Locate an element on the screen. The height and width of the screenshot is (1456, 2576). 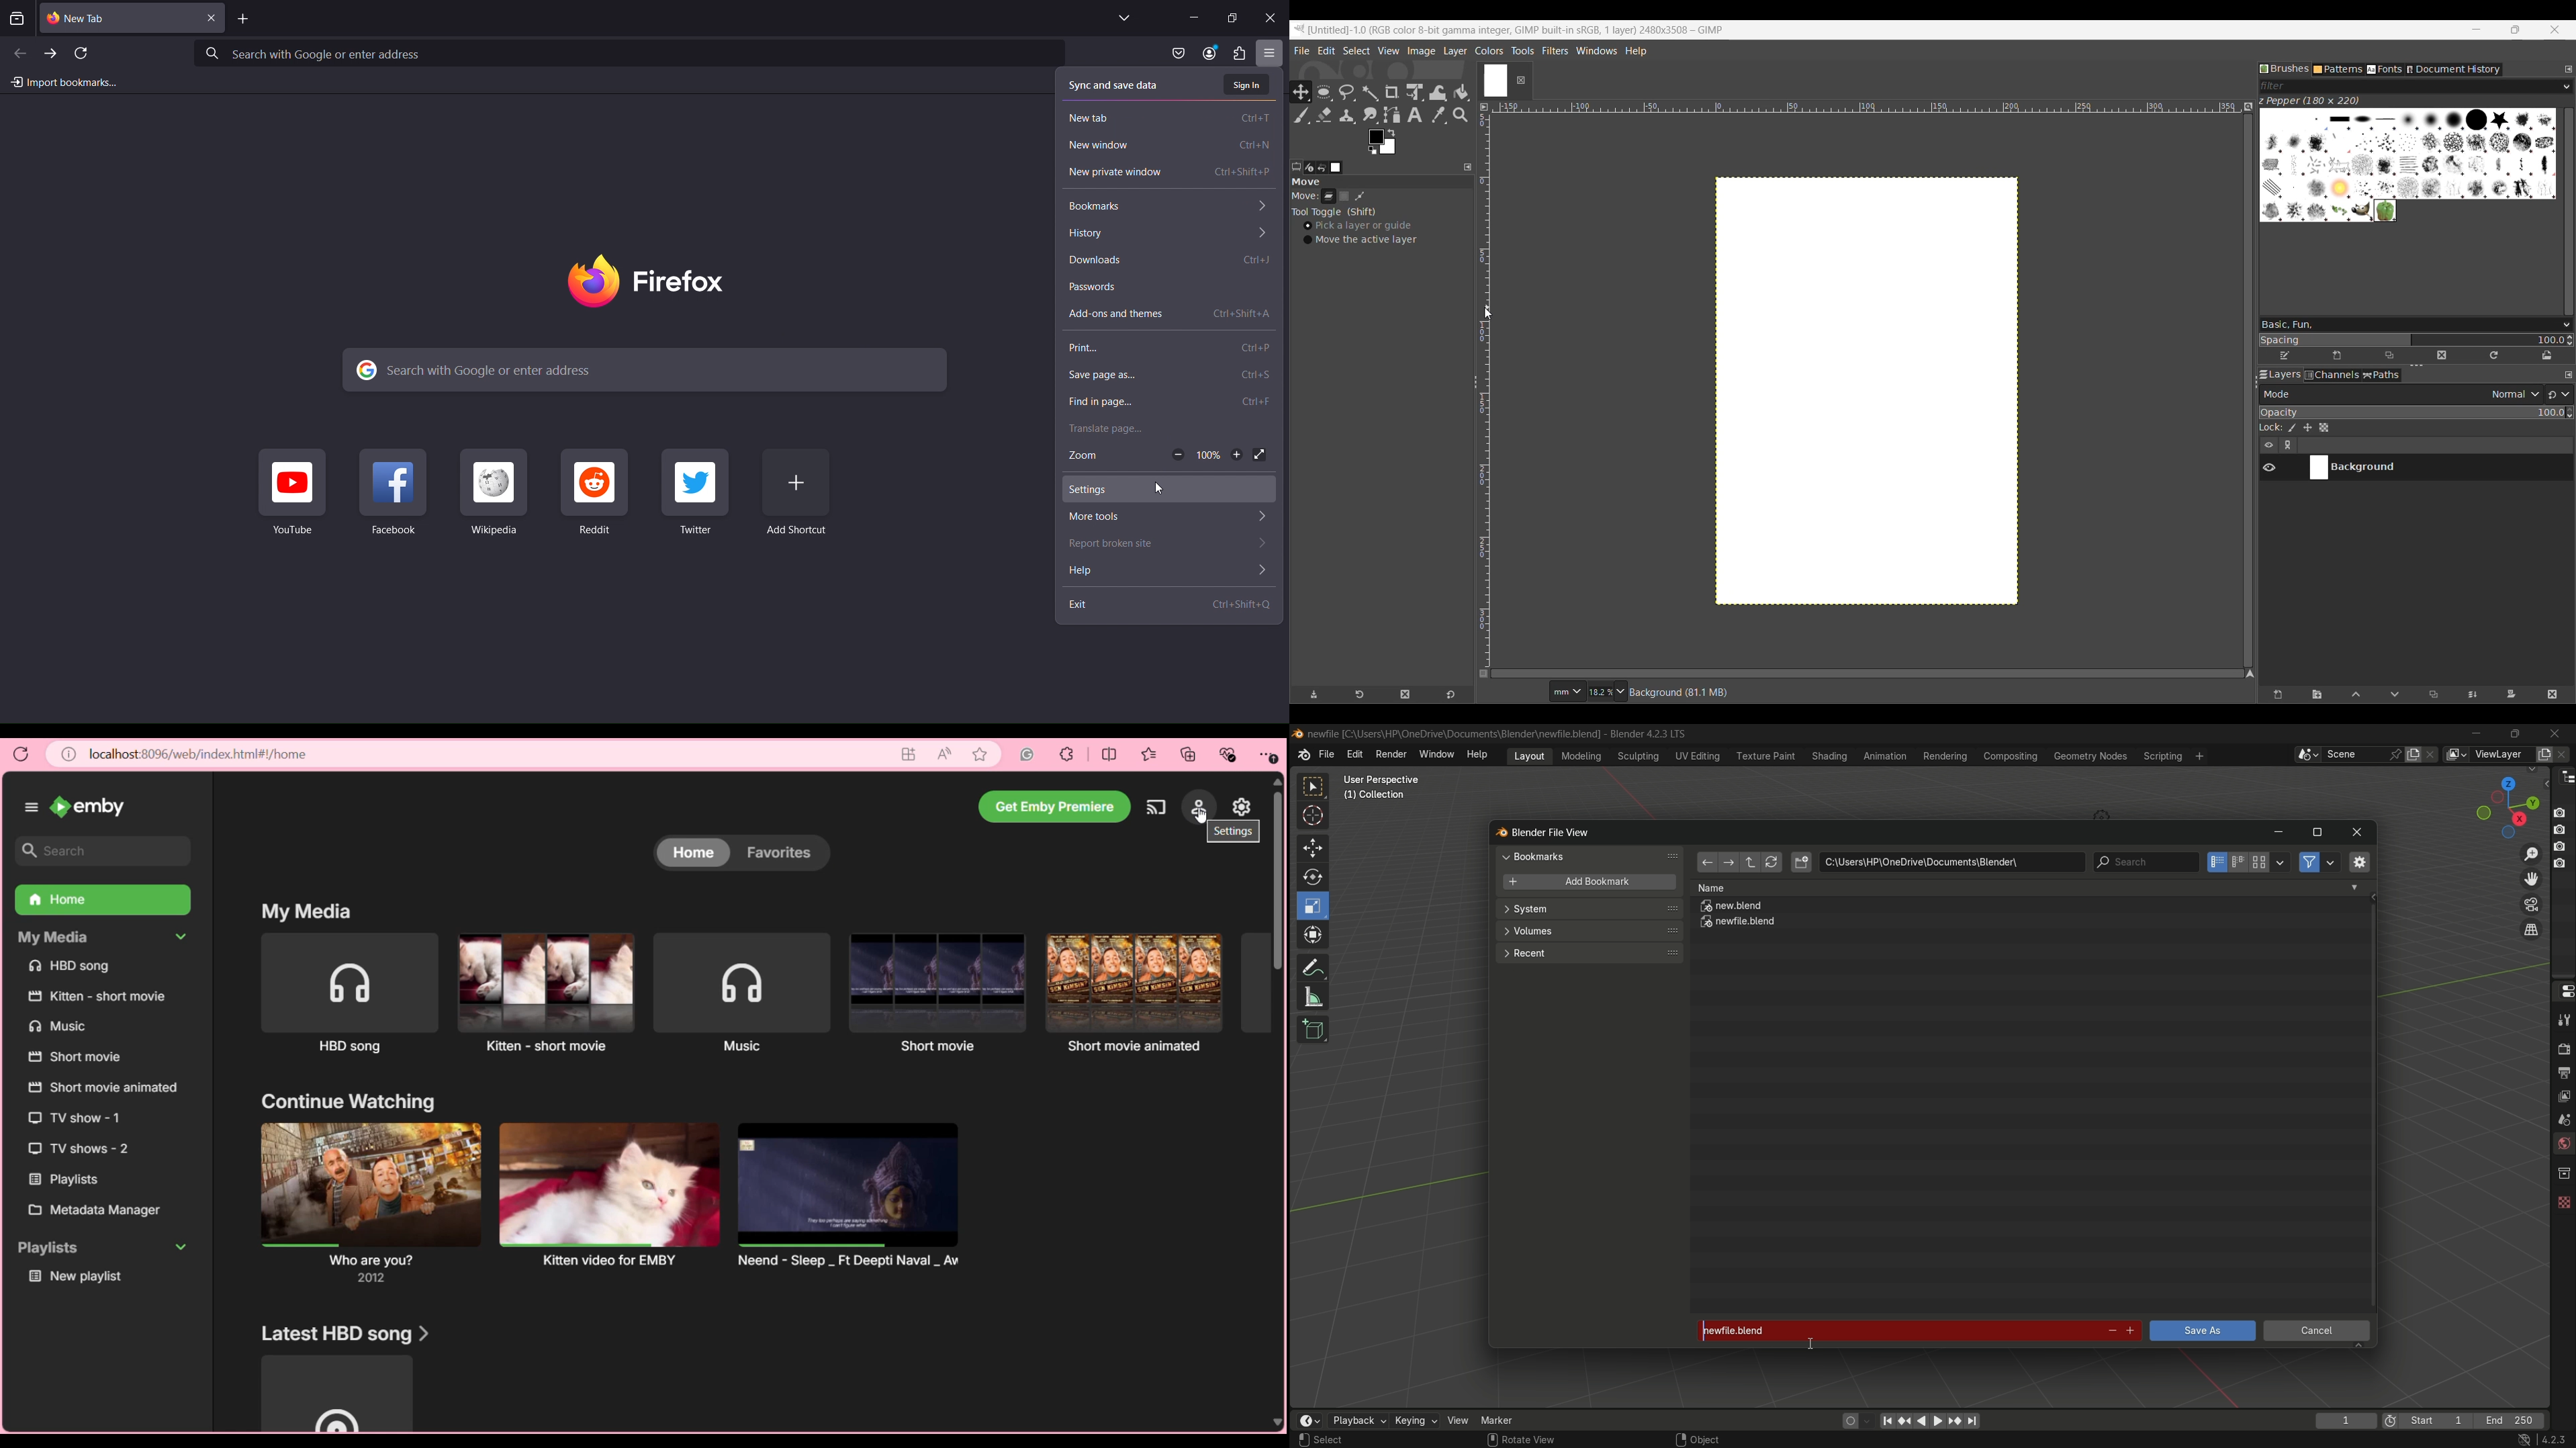
Brushes tab, current selection highlighted is located at coordinates (2285, 68).